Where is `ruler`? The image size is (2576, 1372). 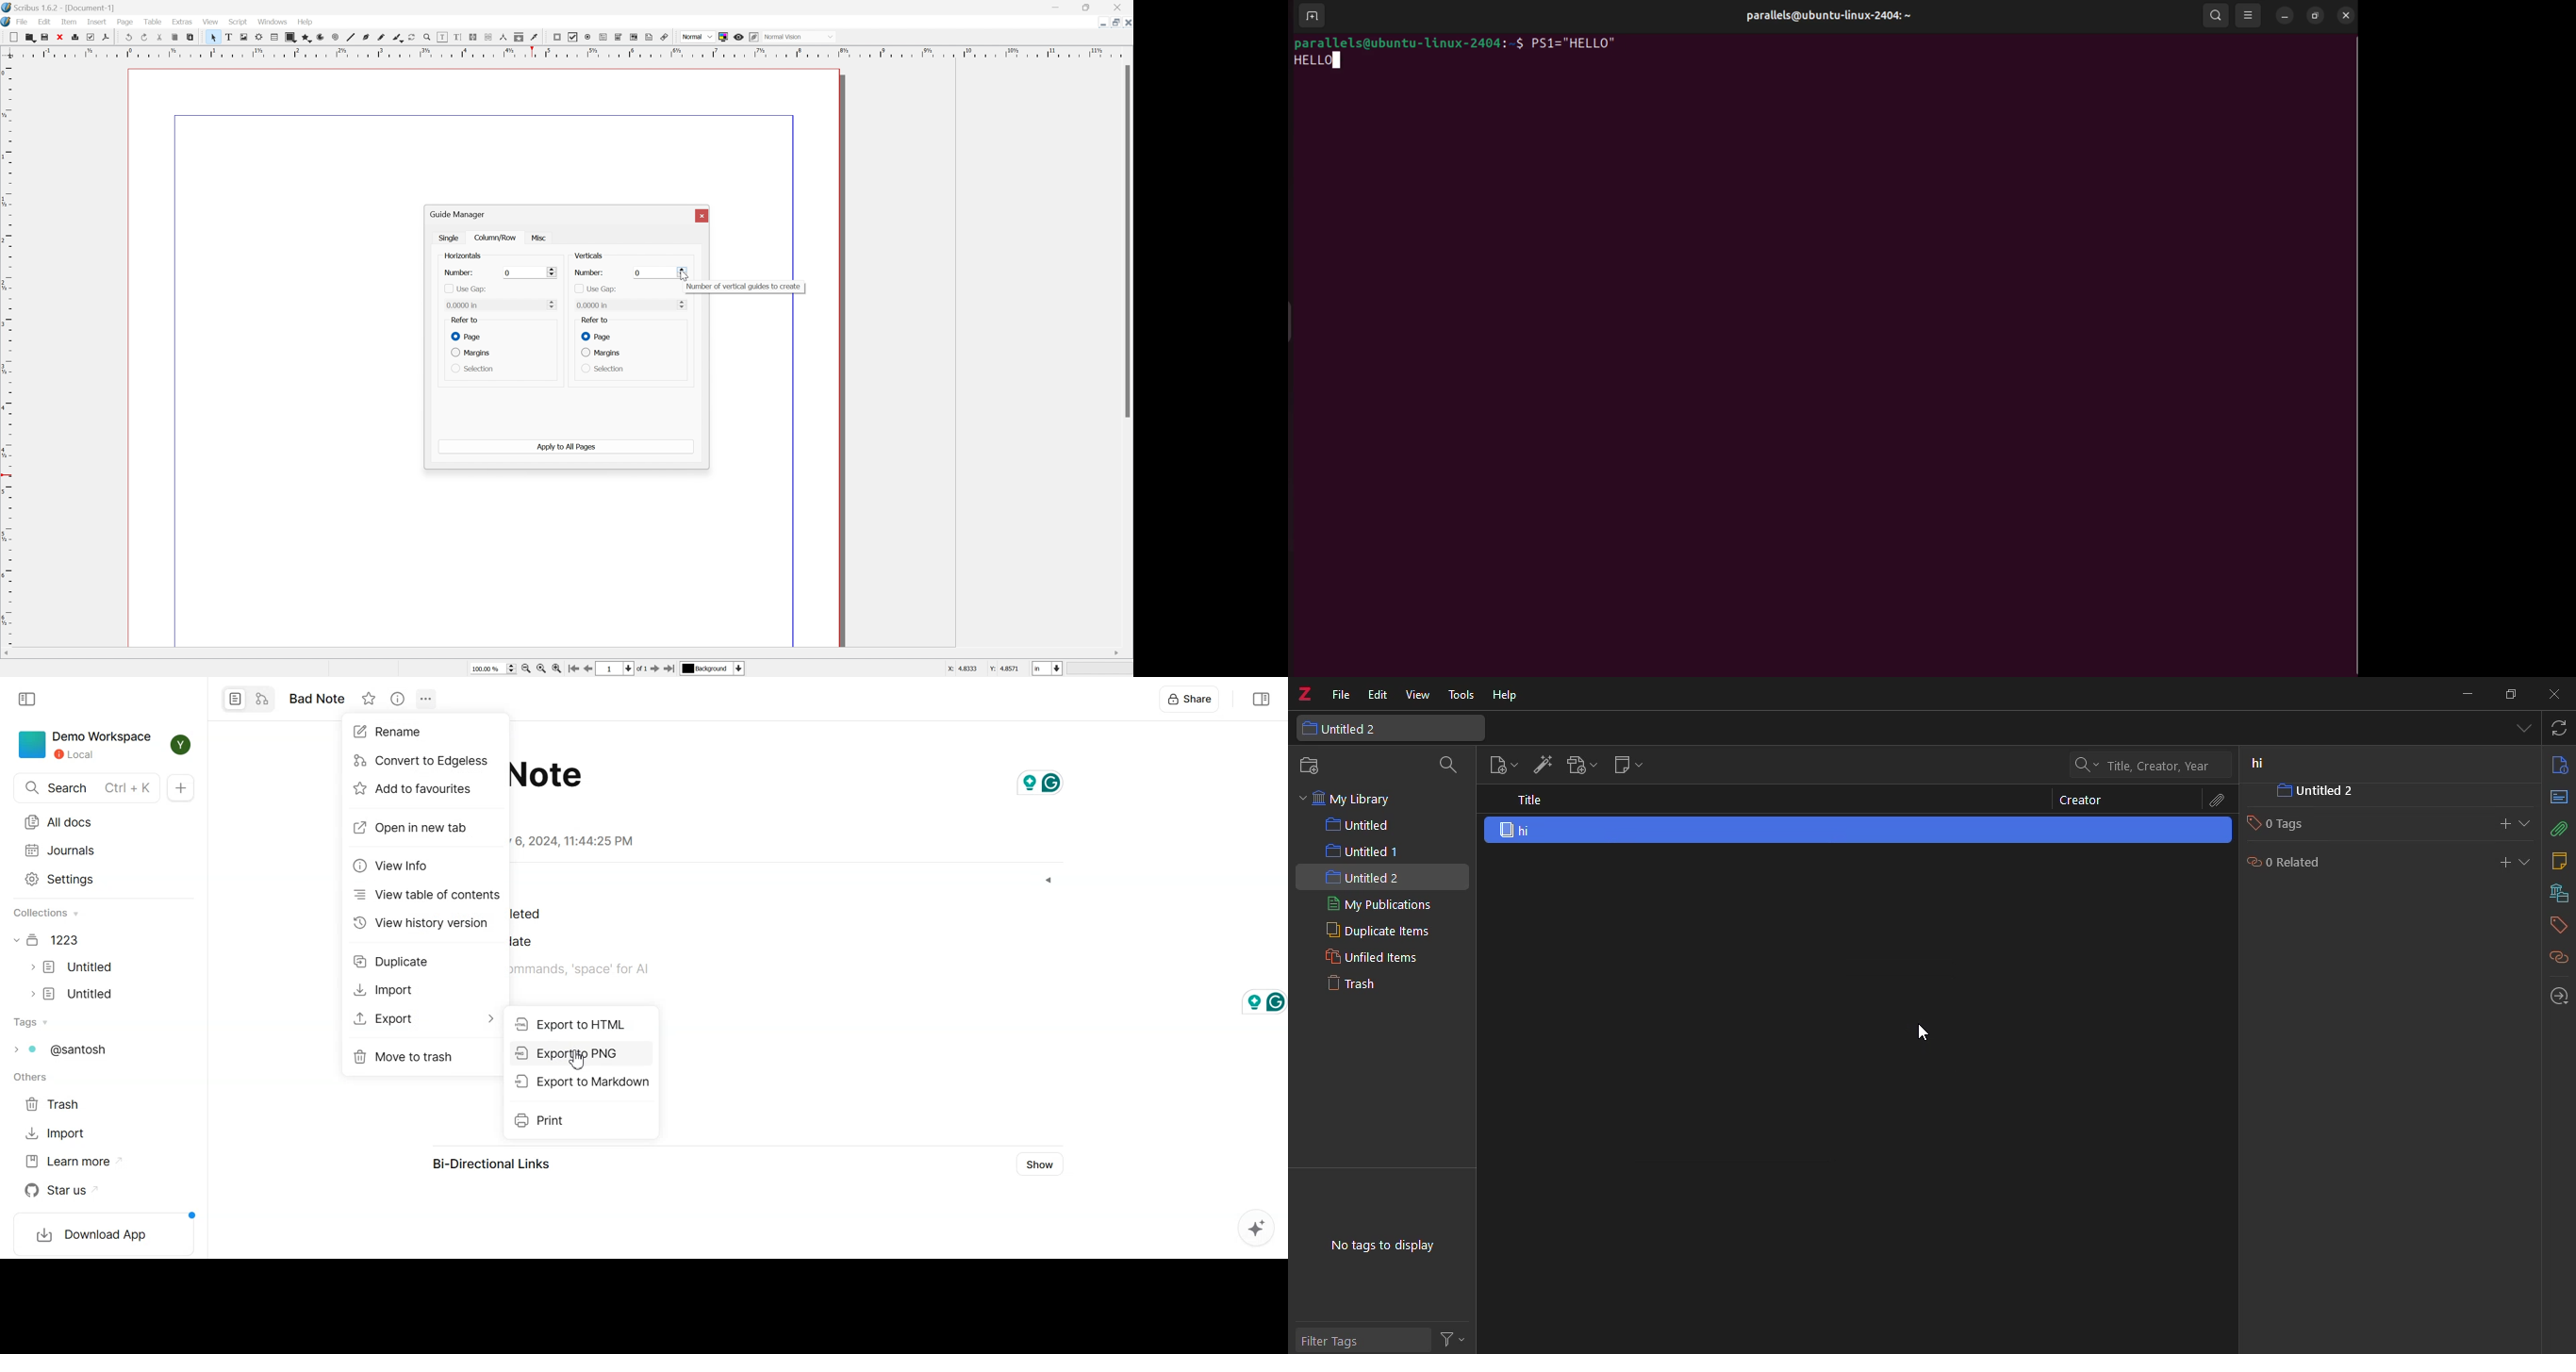 ruler is located at coordinates (7, 353).